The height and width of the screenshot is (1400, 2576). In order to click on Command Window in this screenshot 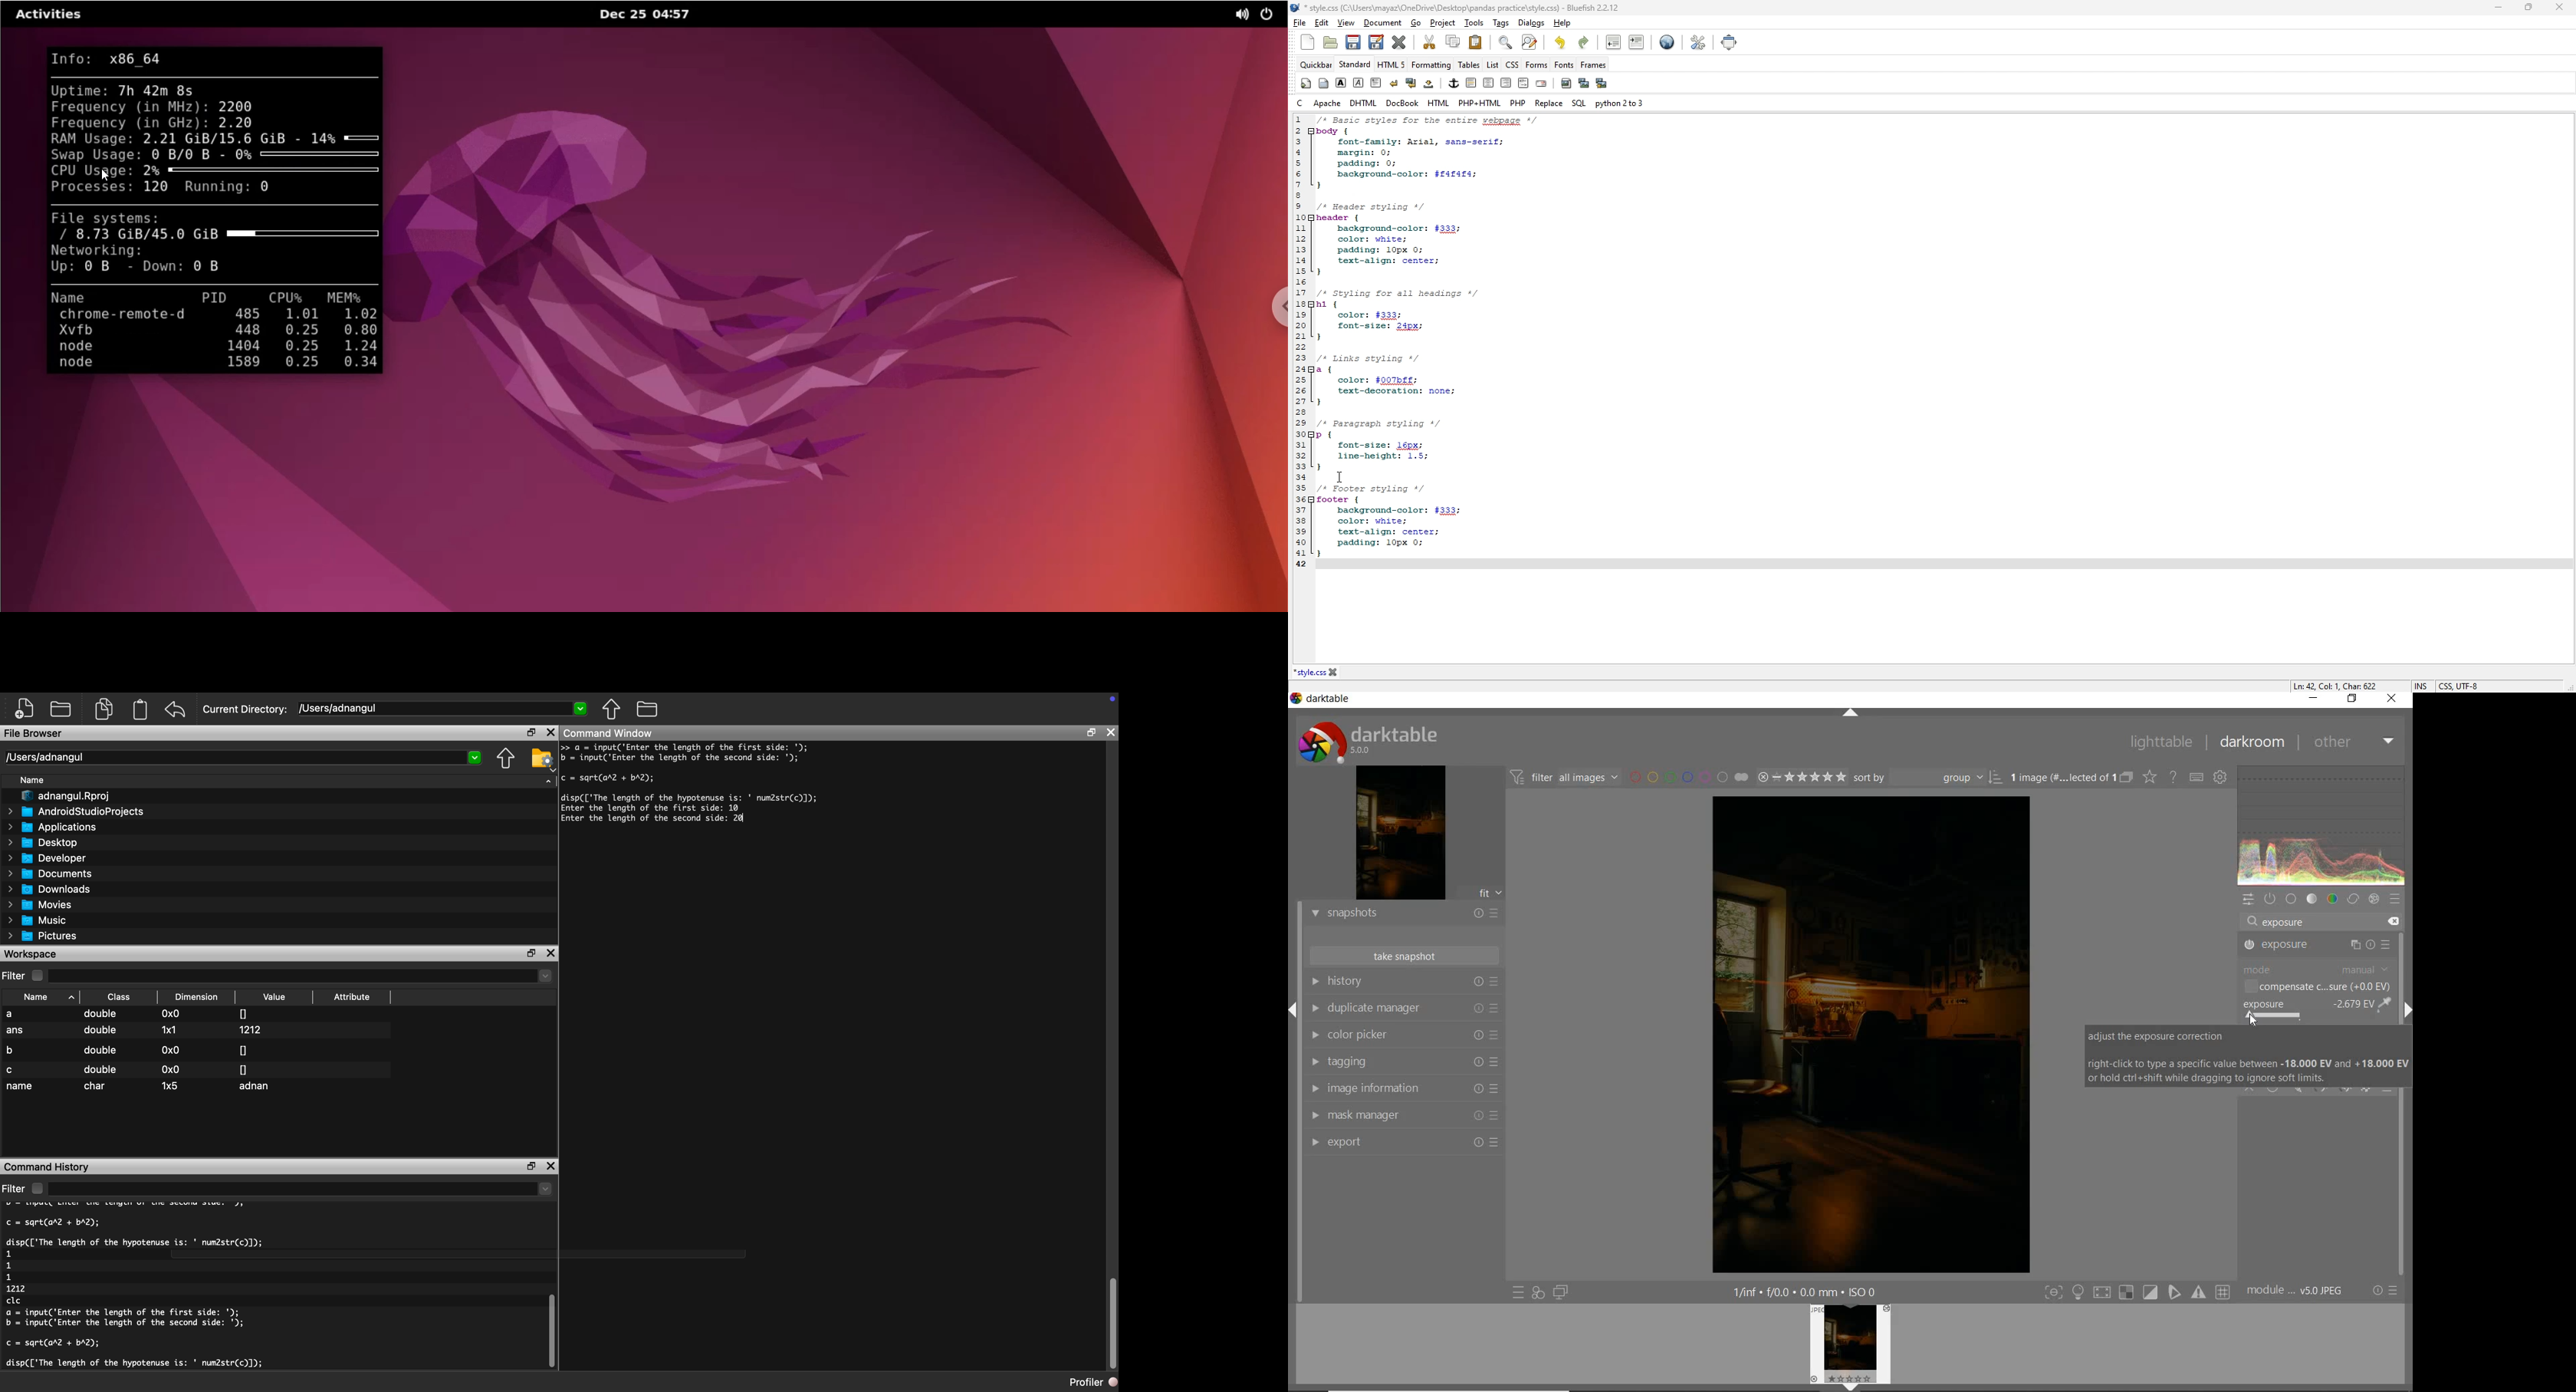, I will do `click(611, 733)`.